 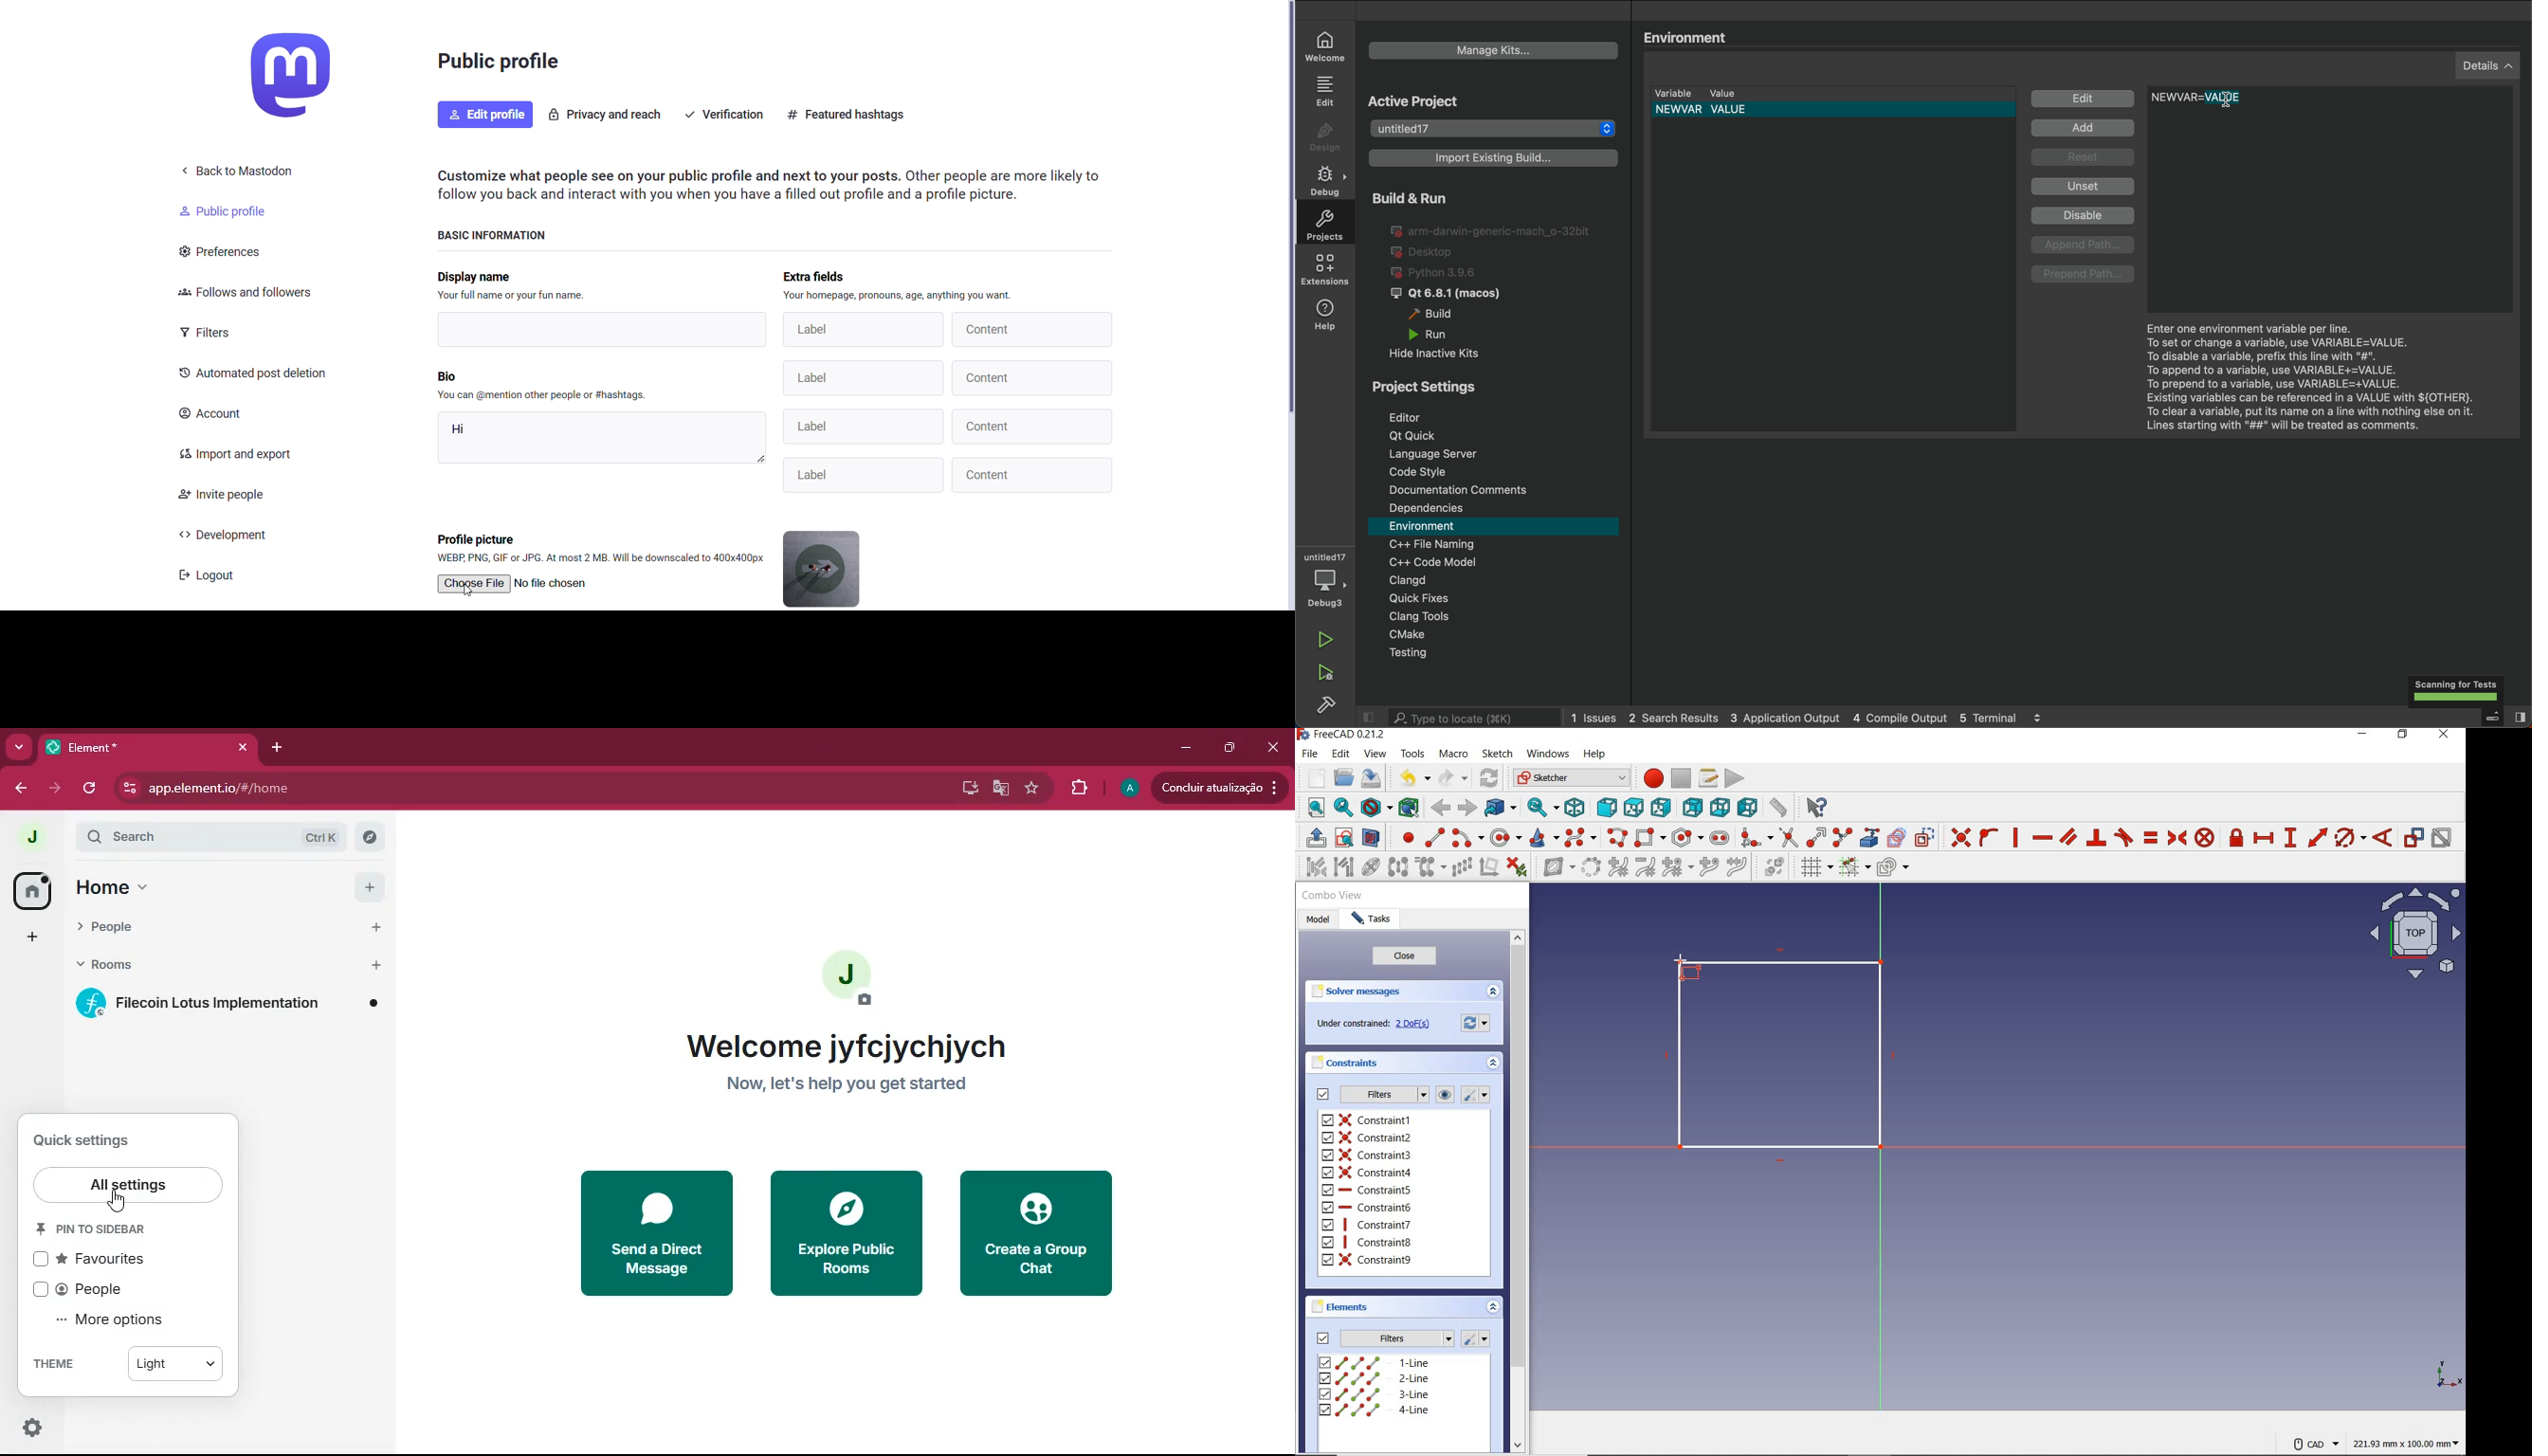 What do you see at coordinates (2205, 837) in the screenshot?
I see `constrain block` at bounding box center [2205, 837].